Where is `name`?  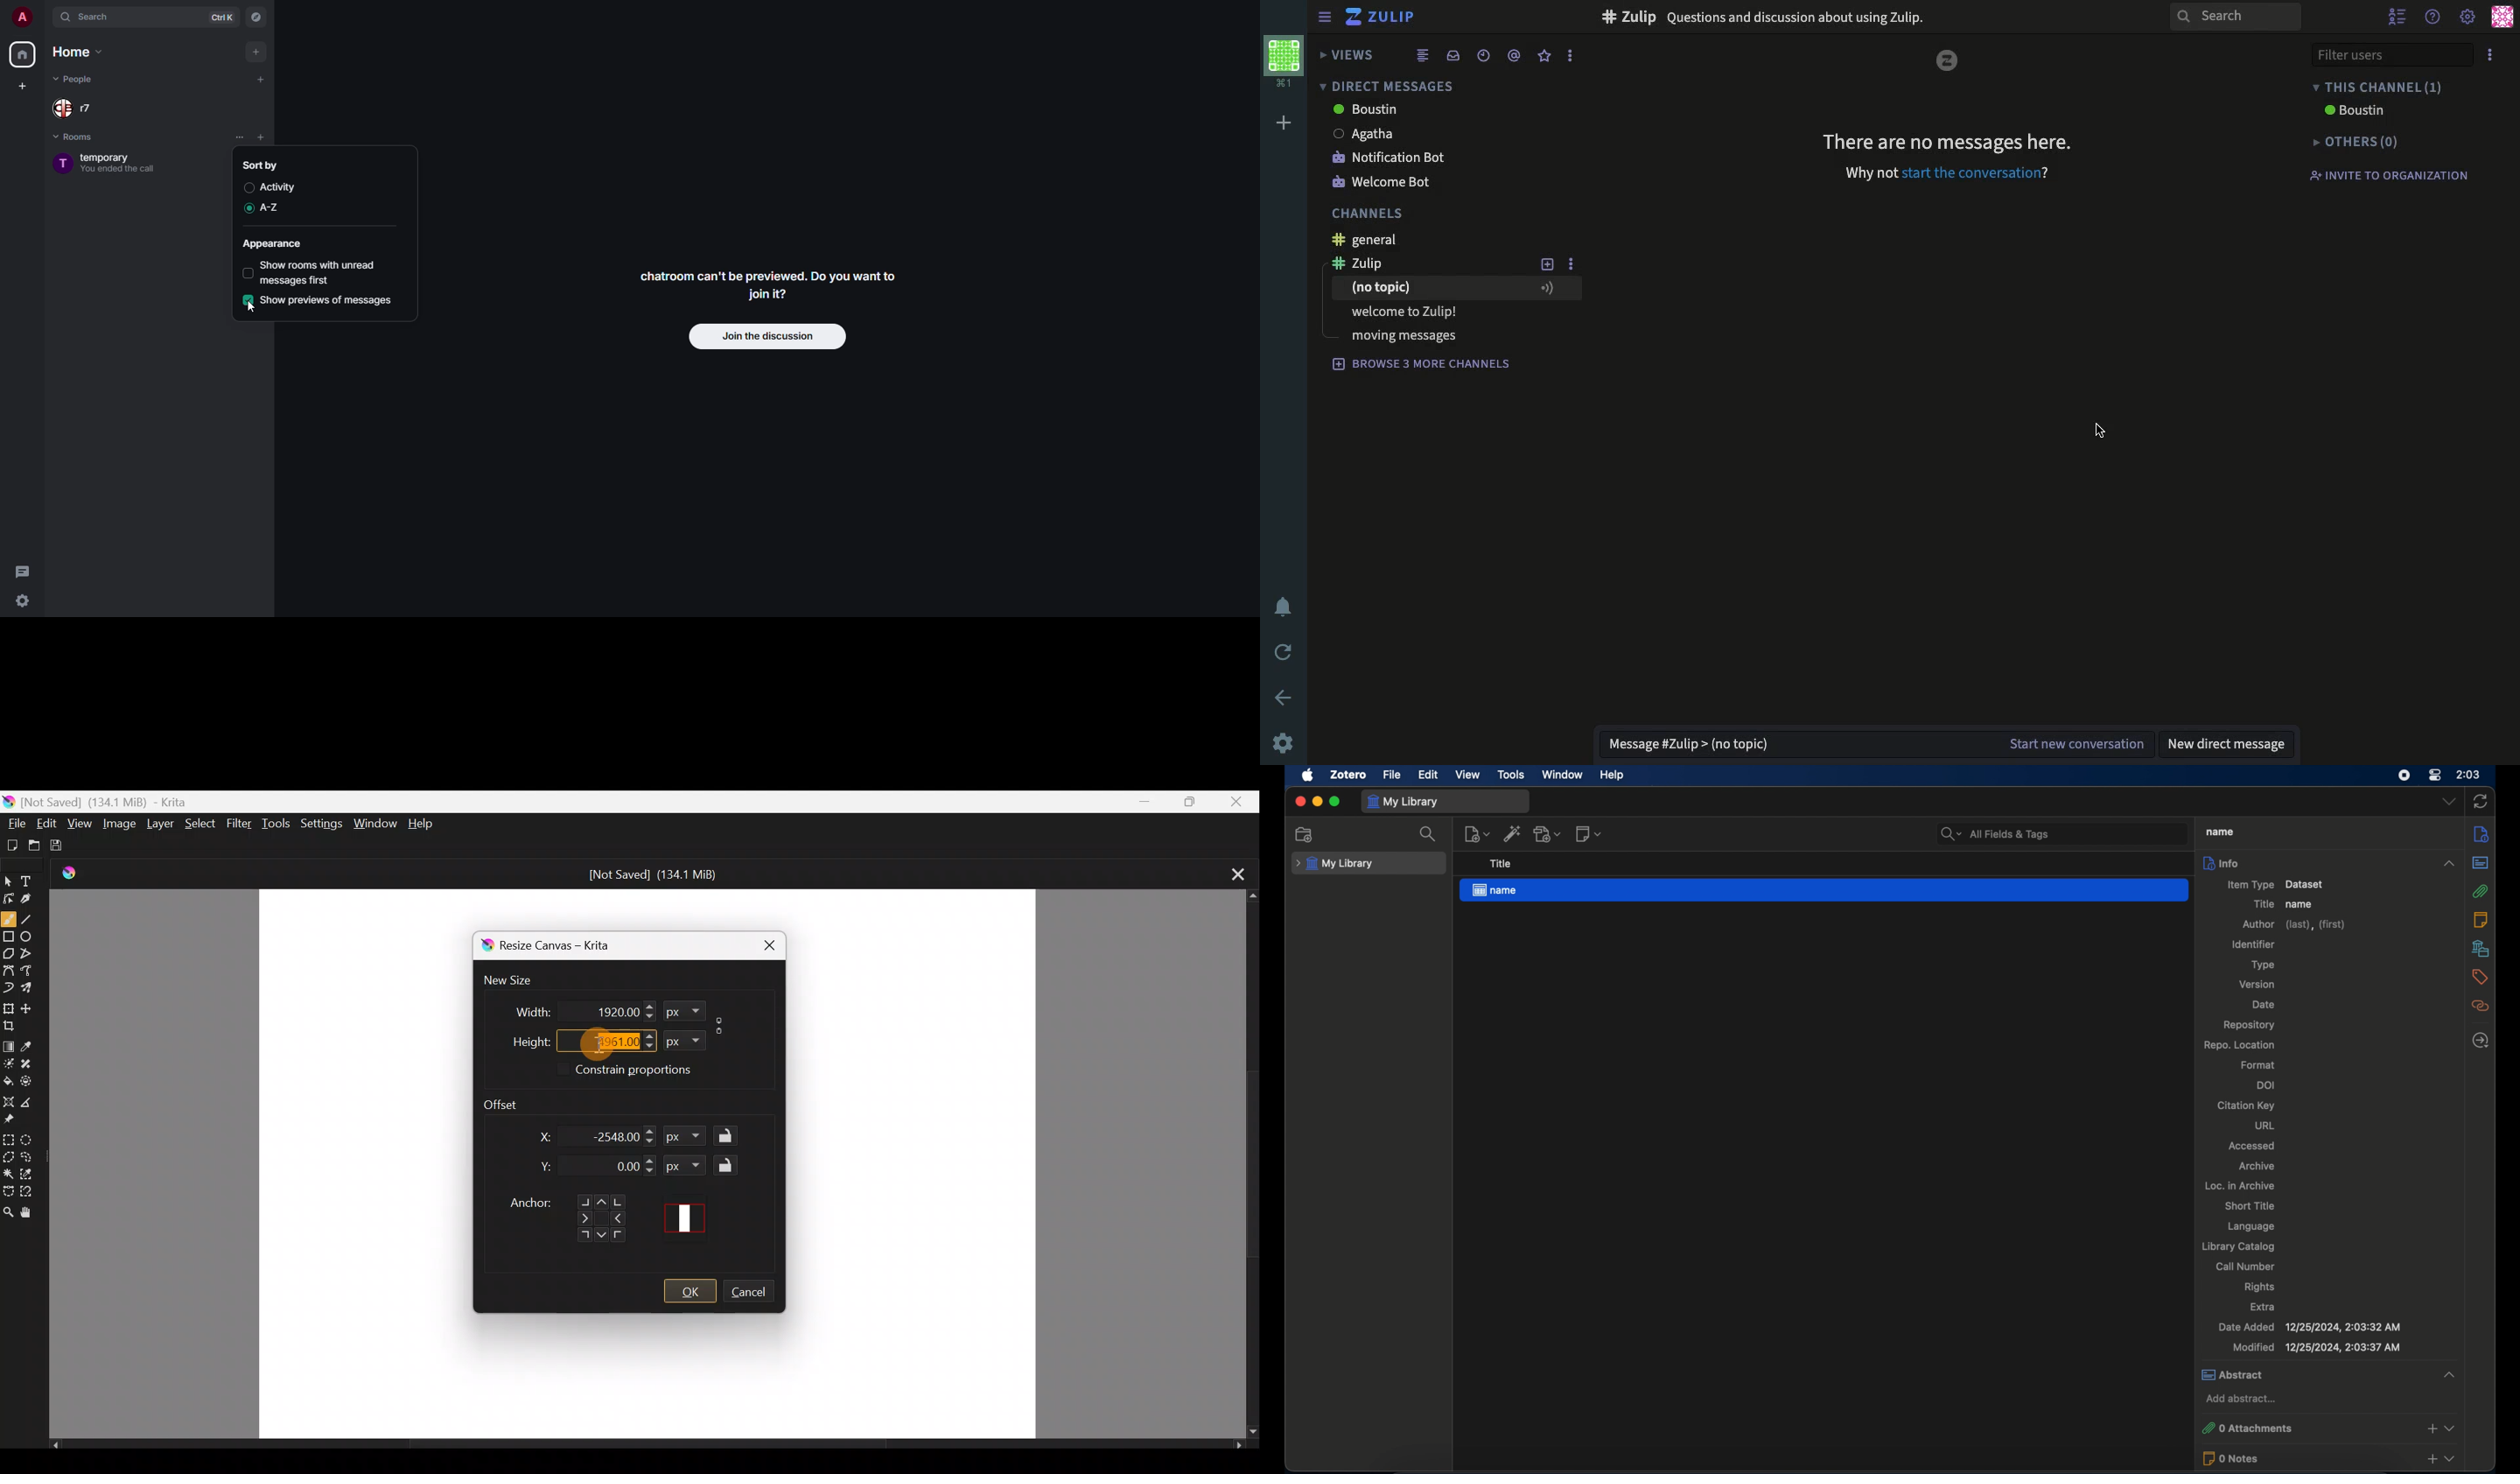
name is located at coordinates (2300, 905).